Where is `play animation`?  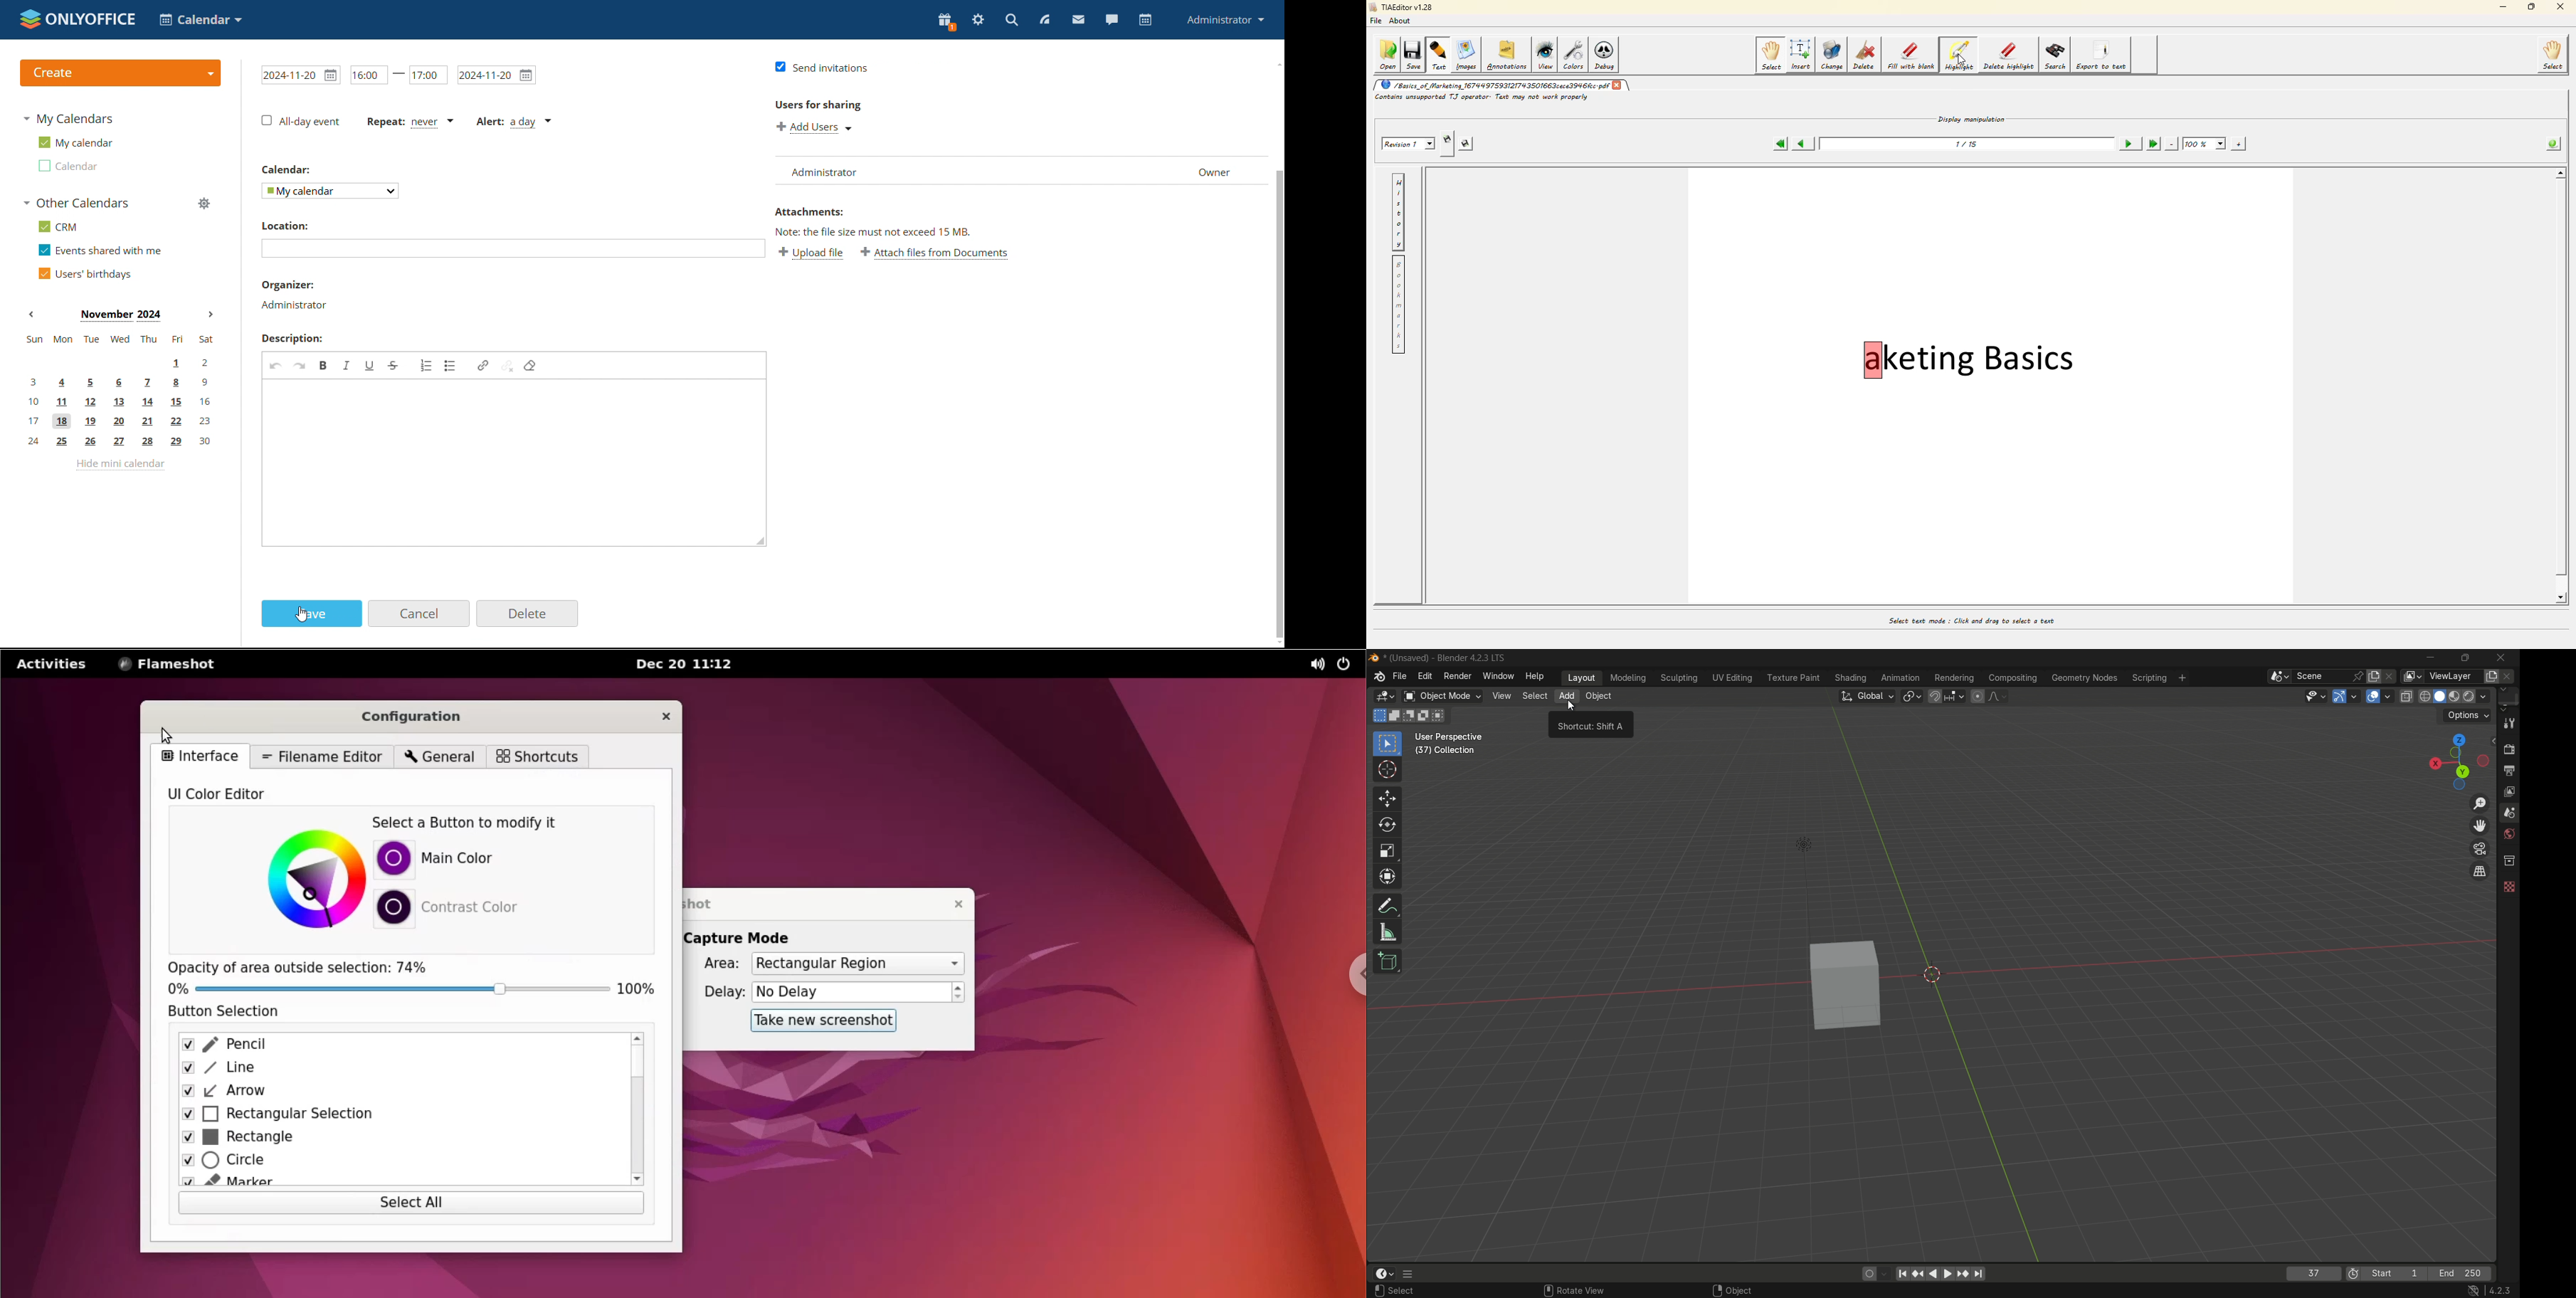 play animation is located at coordinates (1926, 1273).